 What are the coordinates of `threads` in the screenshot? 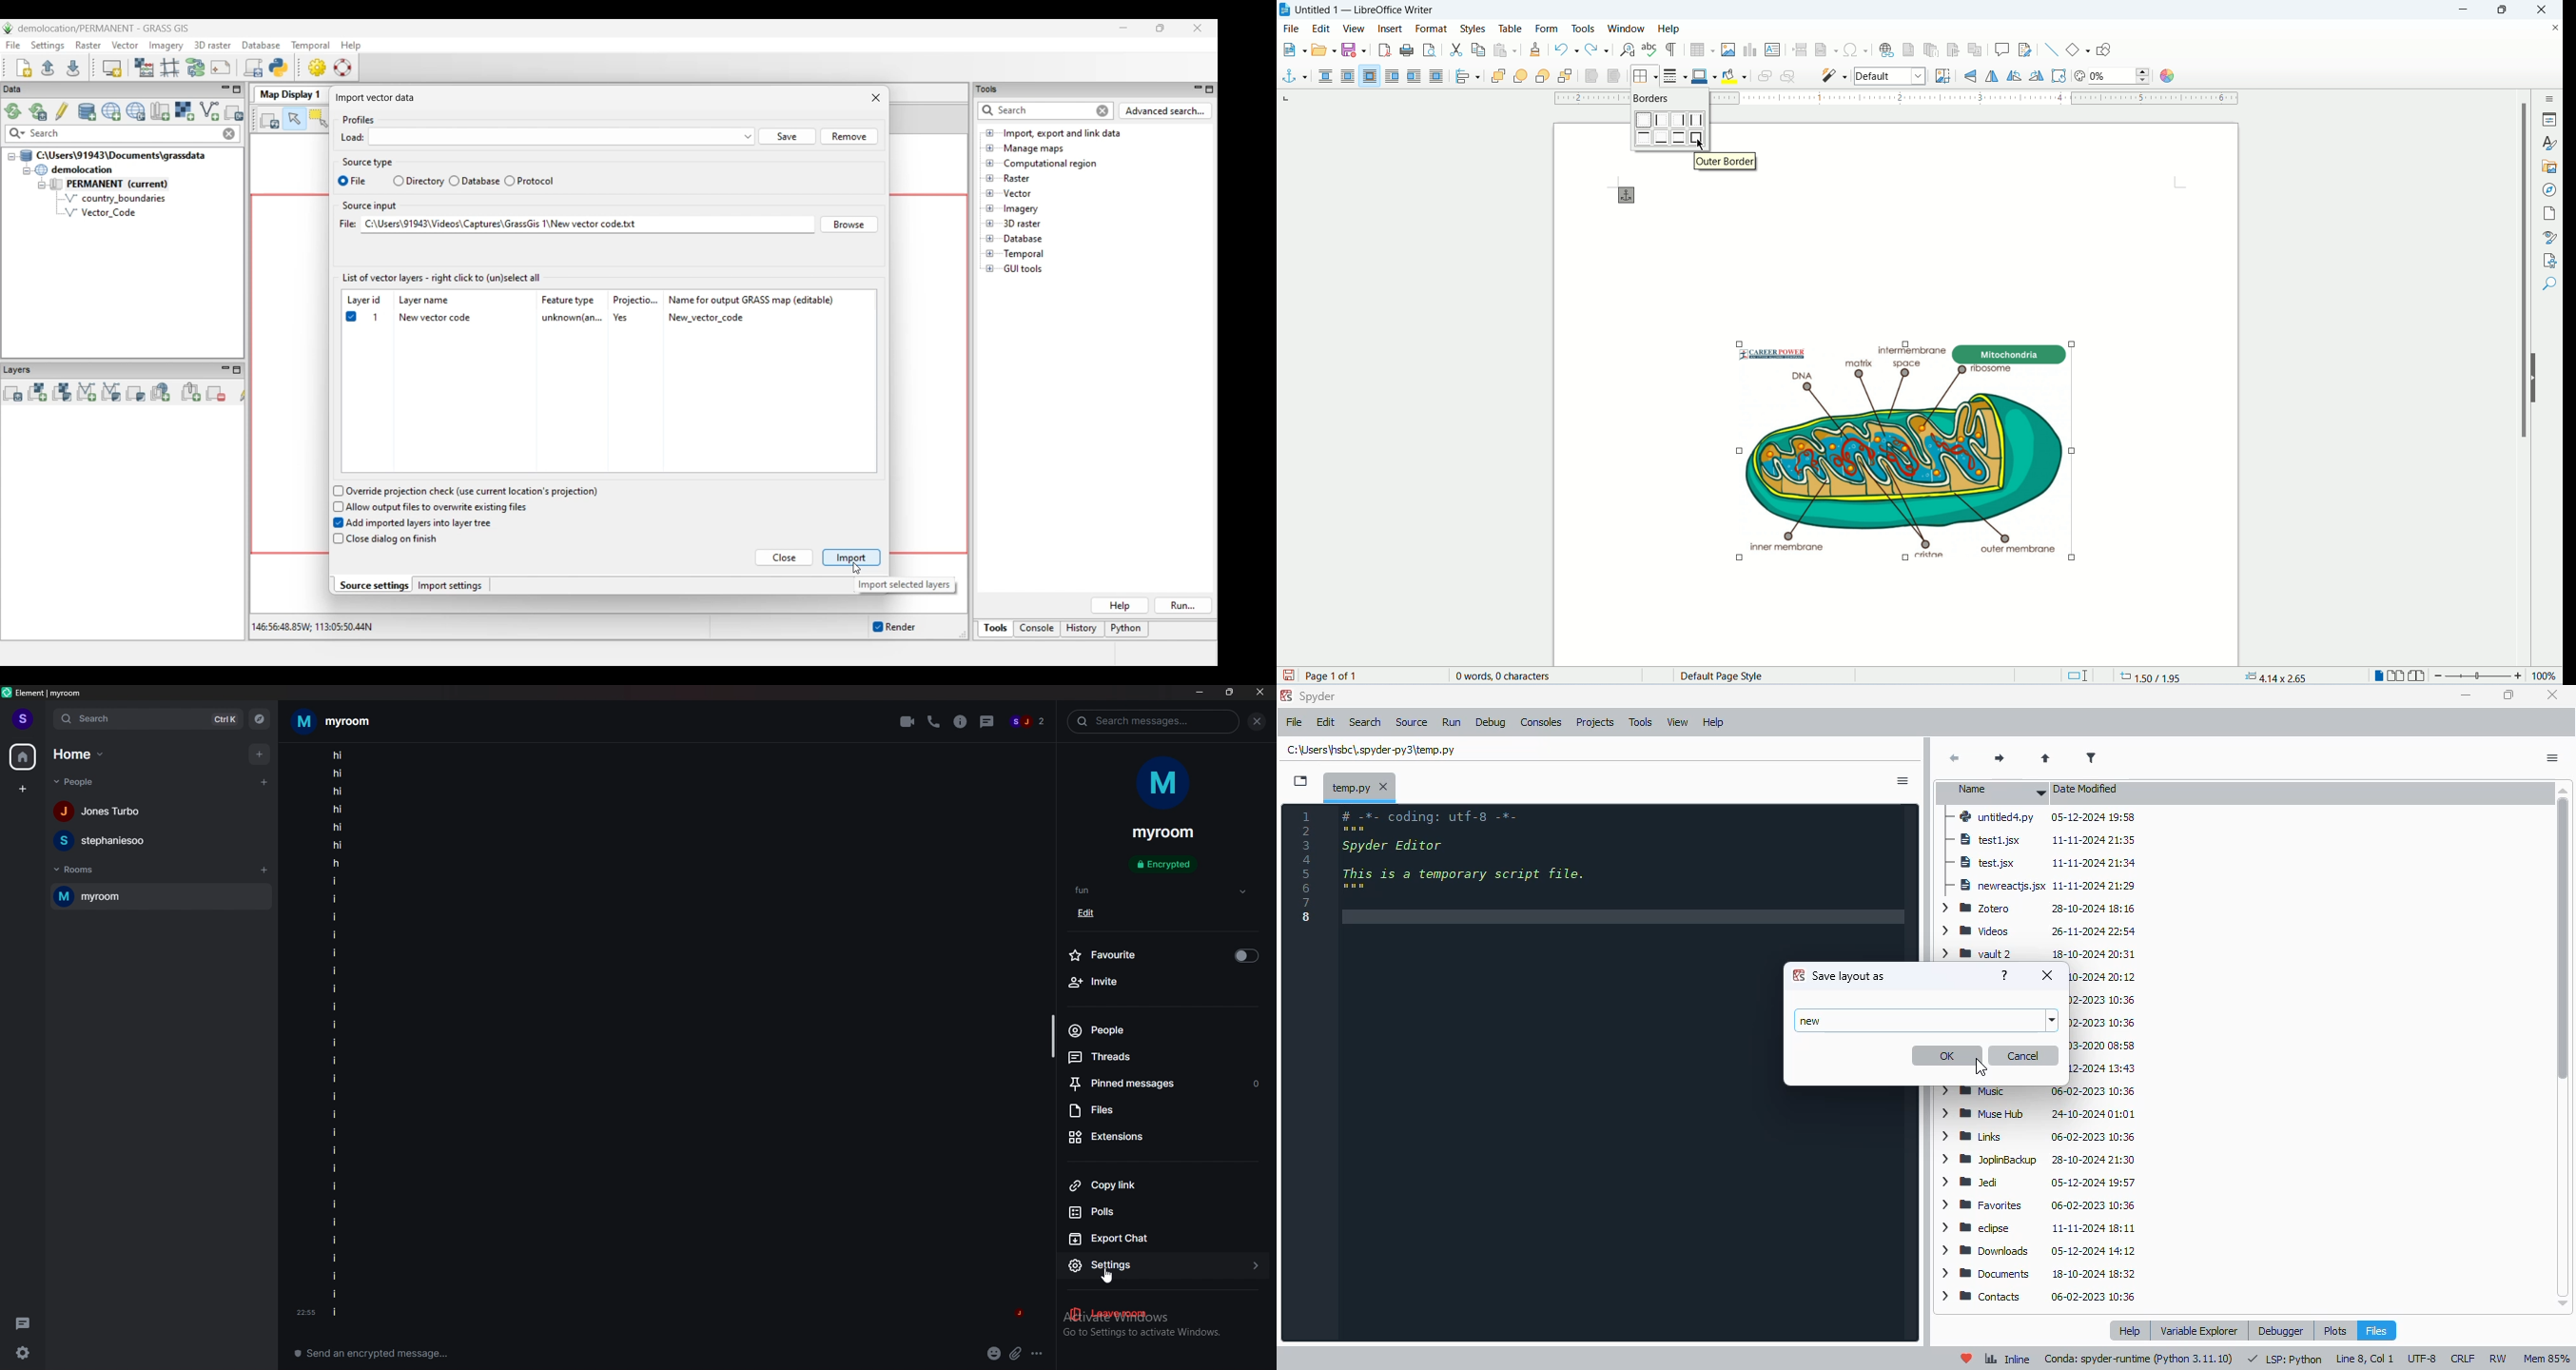 It's located at (23, 1321).